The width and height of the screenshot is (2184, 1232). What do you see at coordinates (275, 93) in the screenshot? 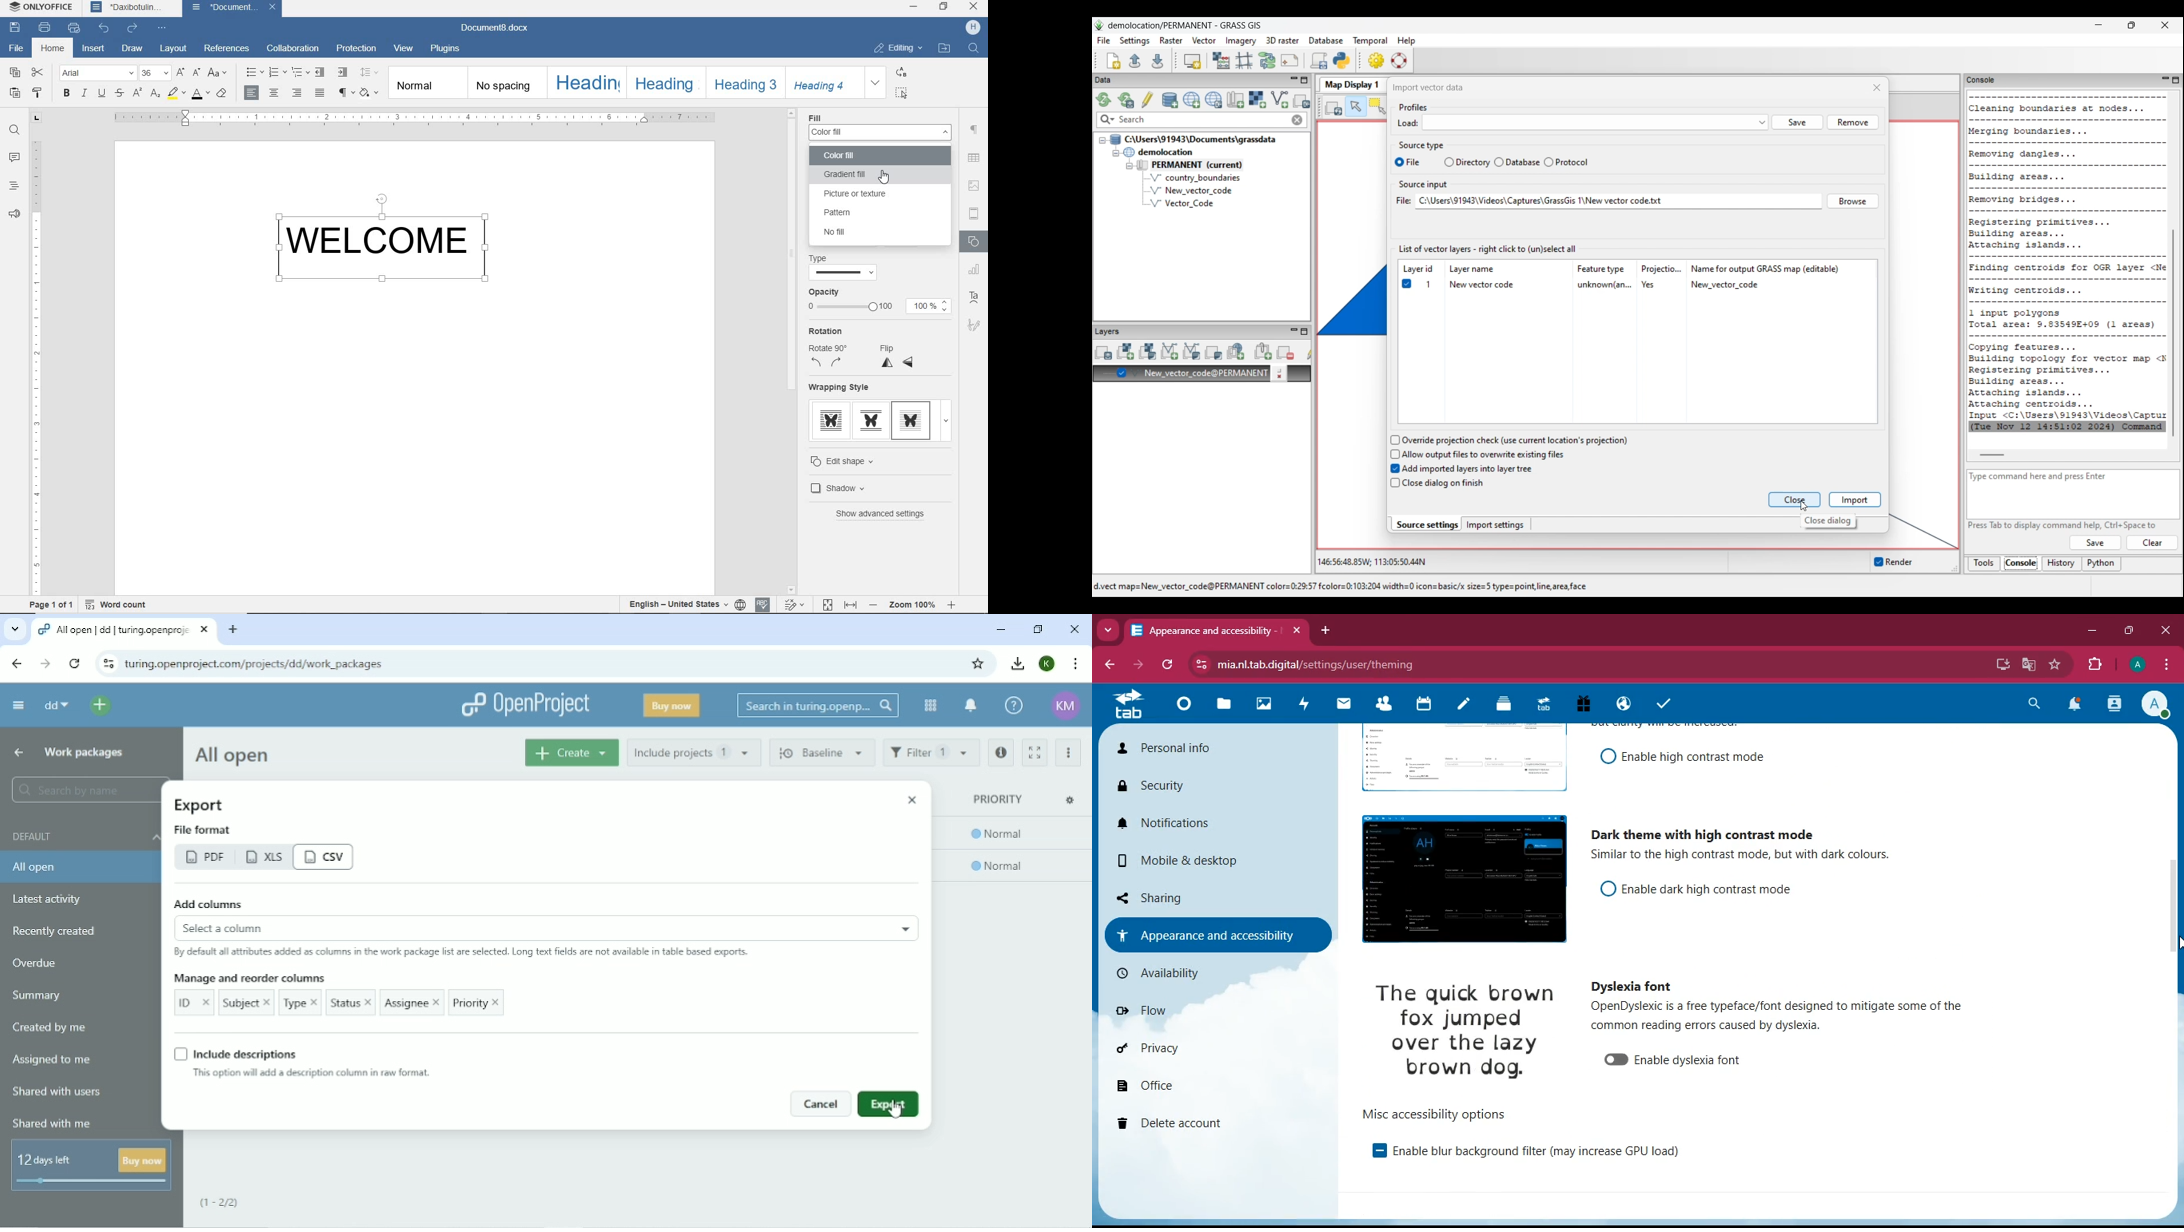
I see `ALIGN CENTER` at bounding box center [275, 93].